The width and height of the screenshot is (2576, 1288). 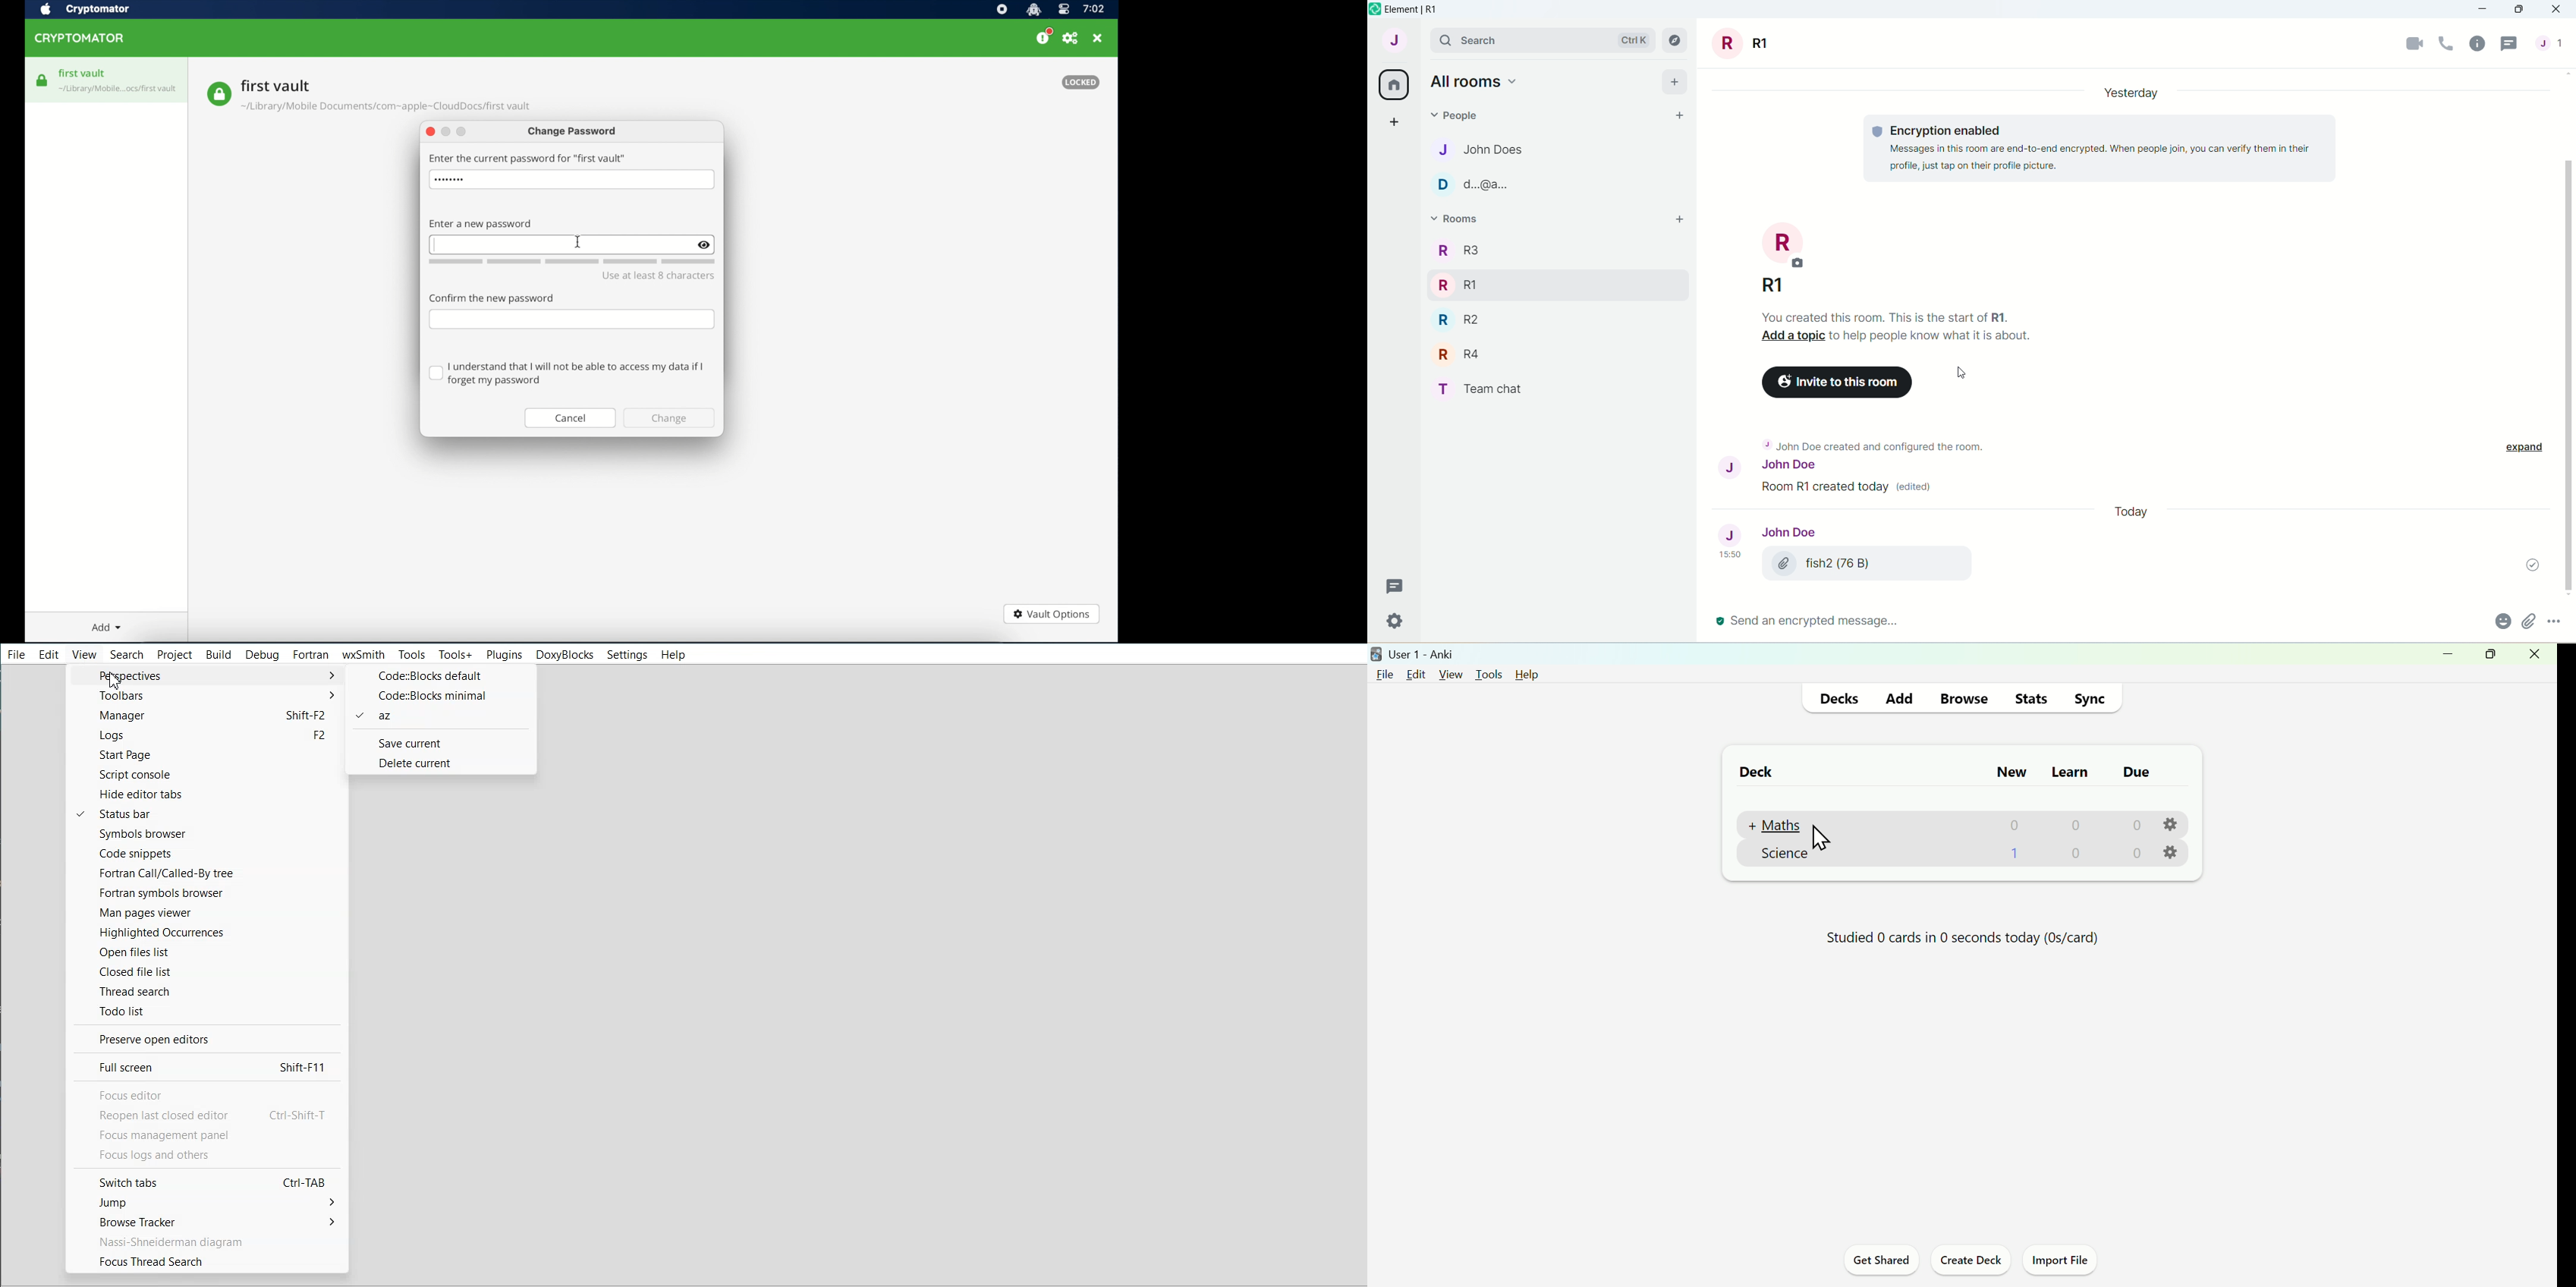 What do you see at coordinates (2512, 43) in the screenshot?
I see `threads` at bounding box center [2512, 43].